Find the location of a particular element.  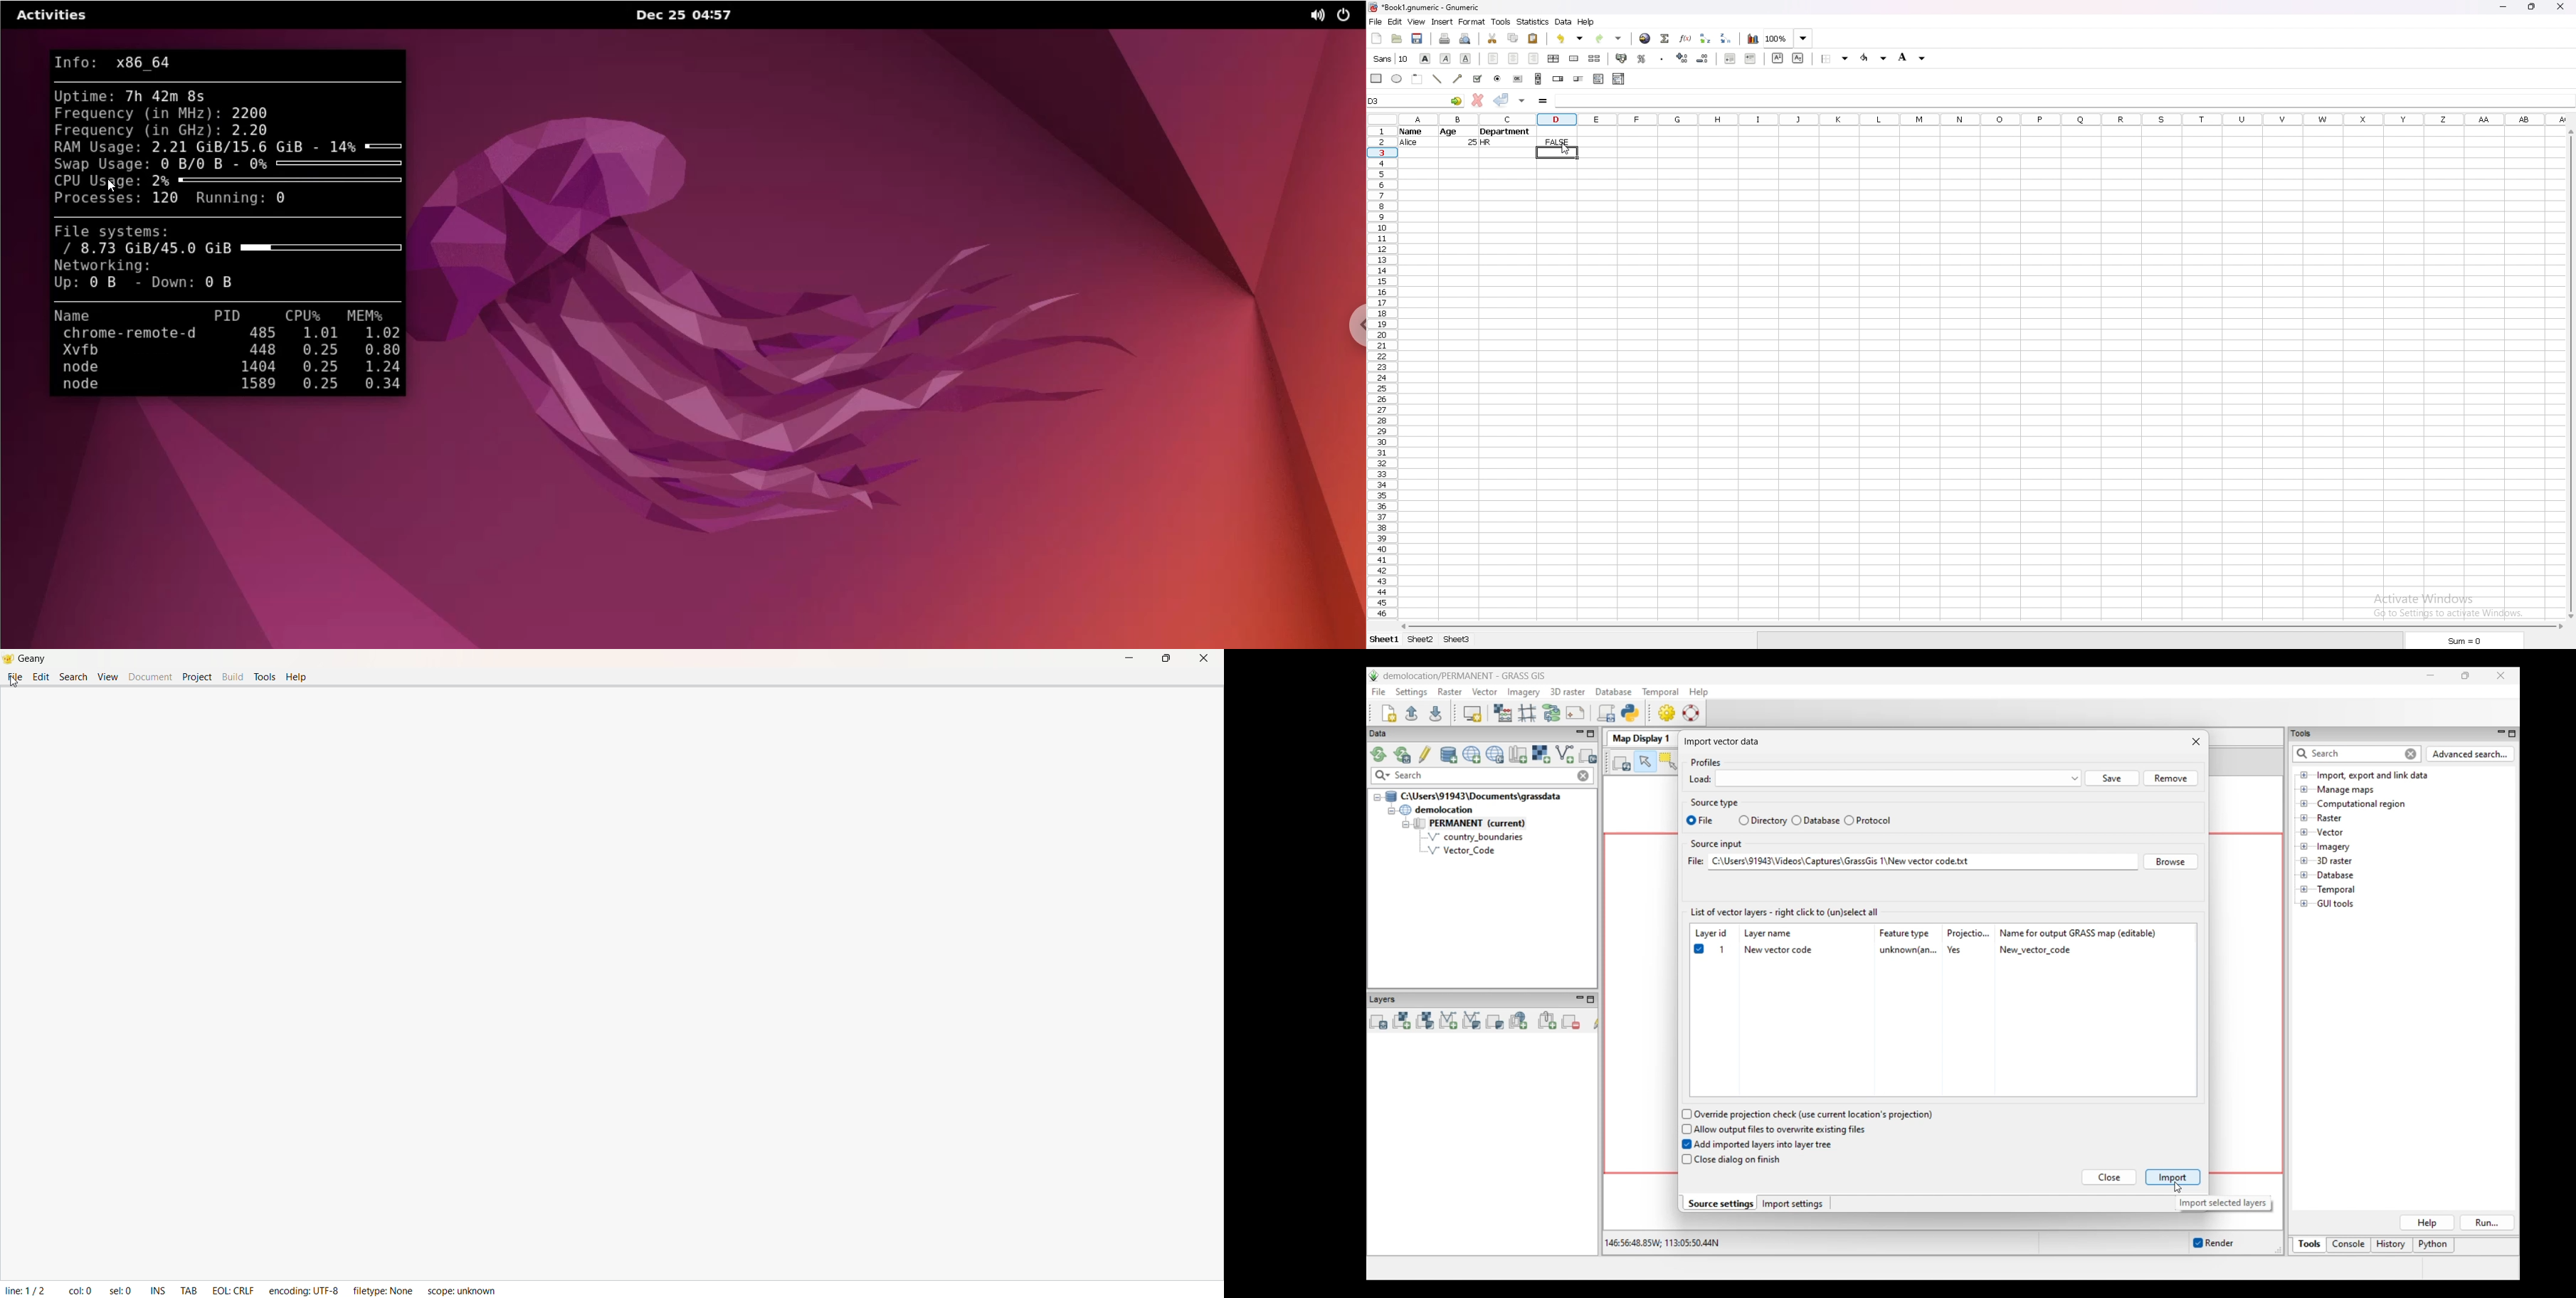

button is located at coordinates (1517, 79).